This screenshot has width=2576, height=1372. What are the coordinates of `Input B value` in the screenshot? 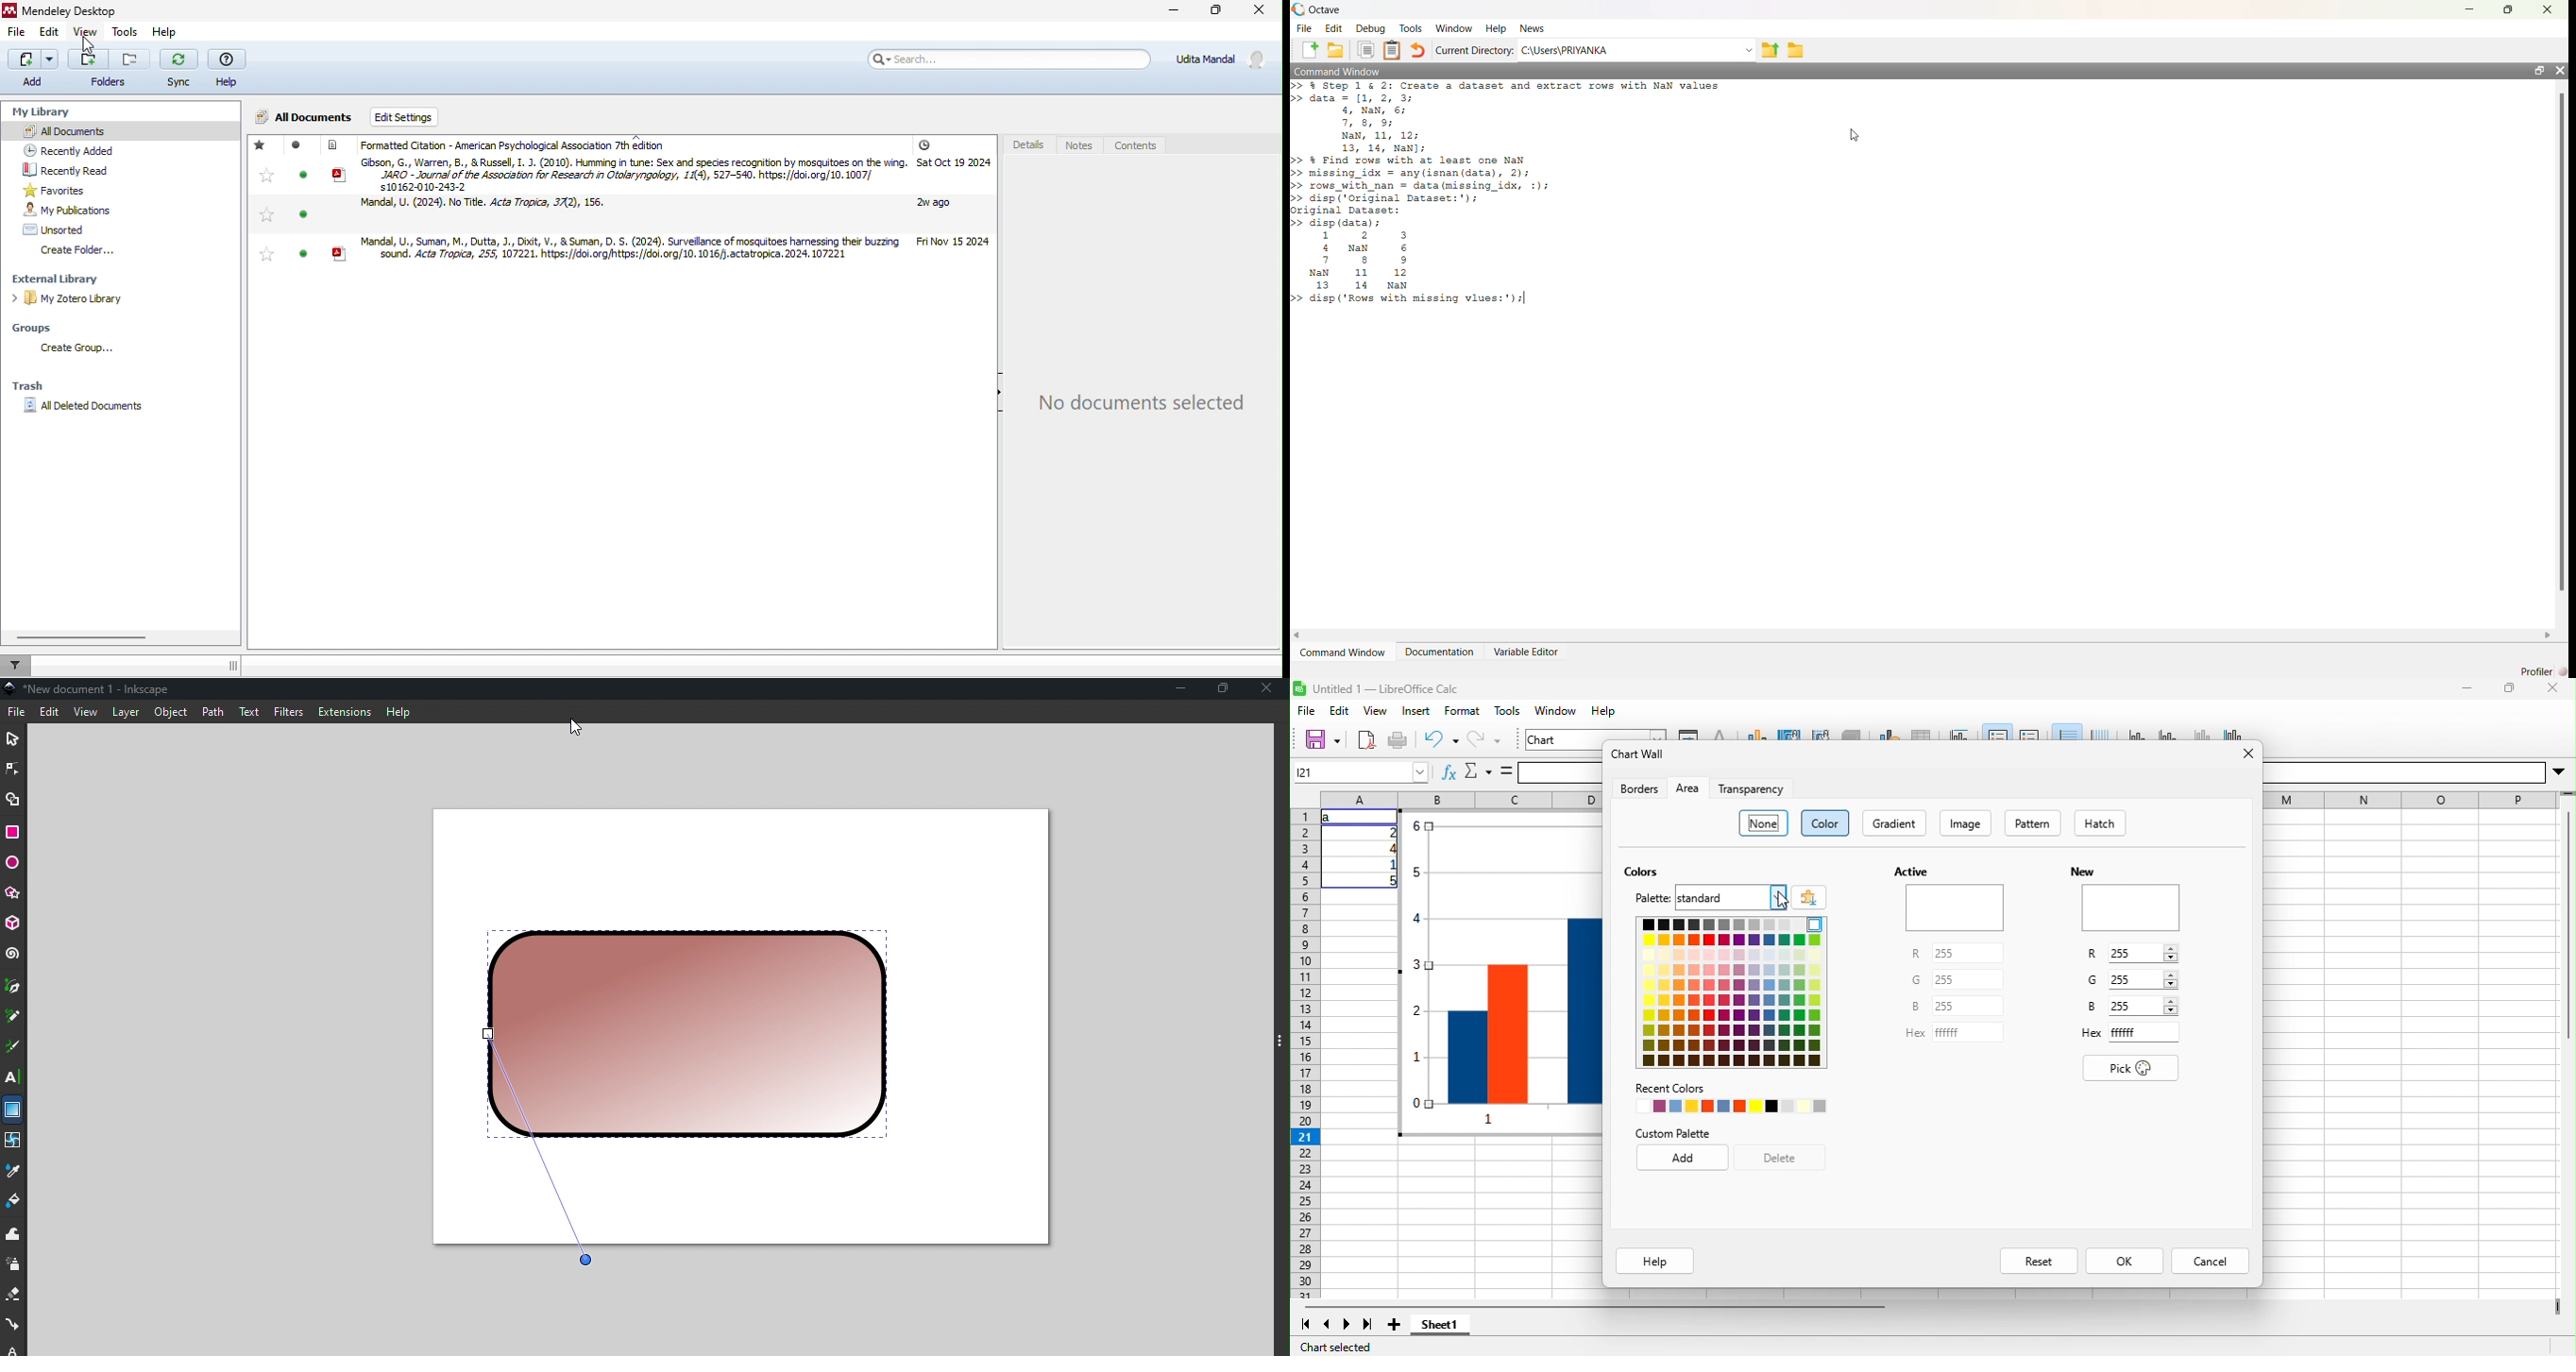 It's located at (2135, 1006).